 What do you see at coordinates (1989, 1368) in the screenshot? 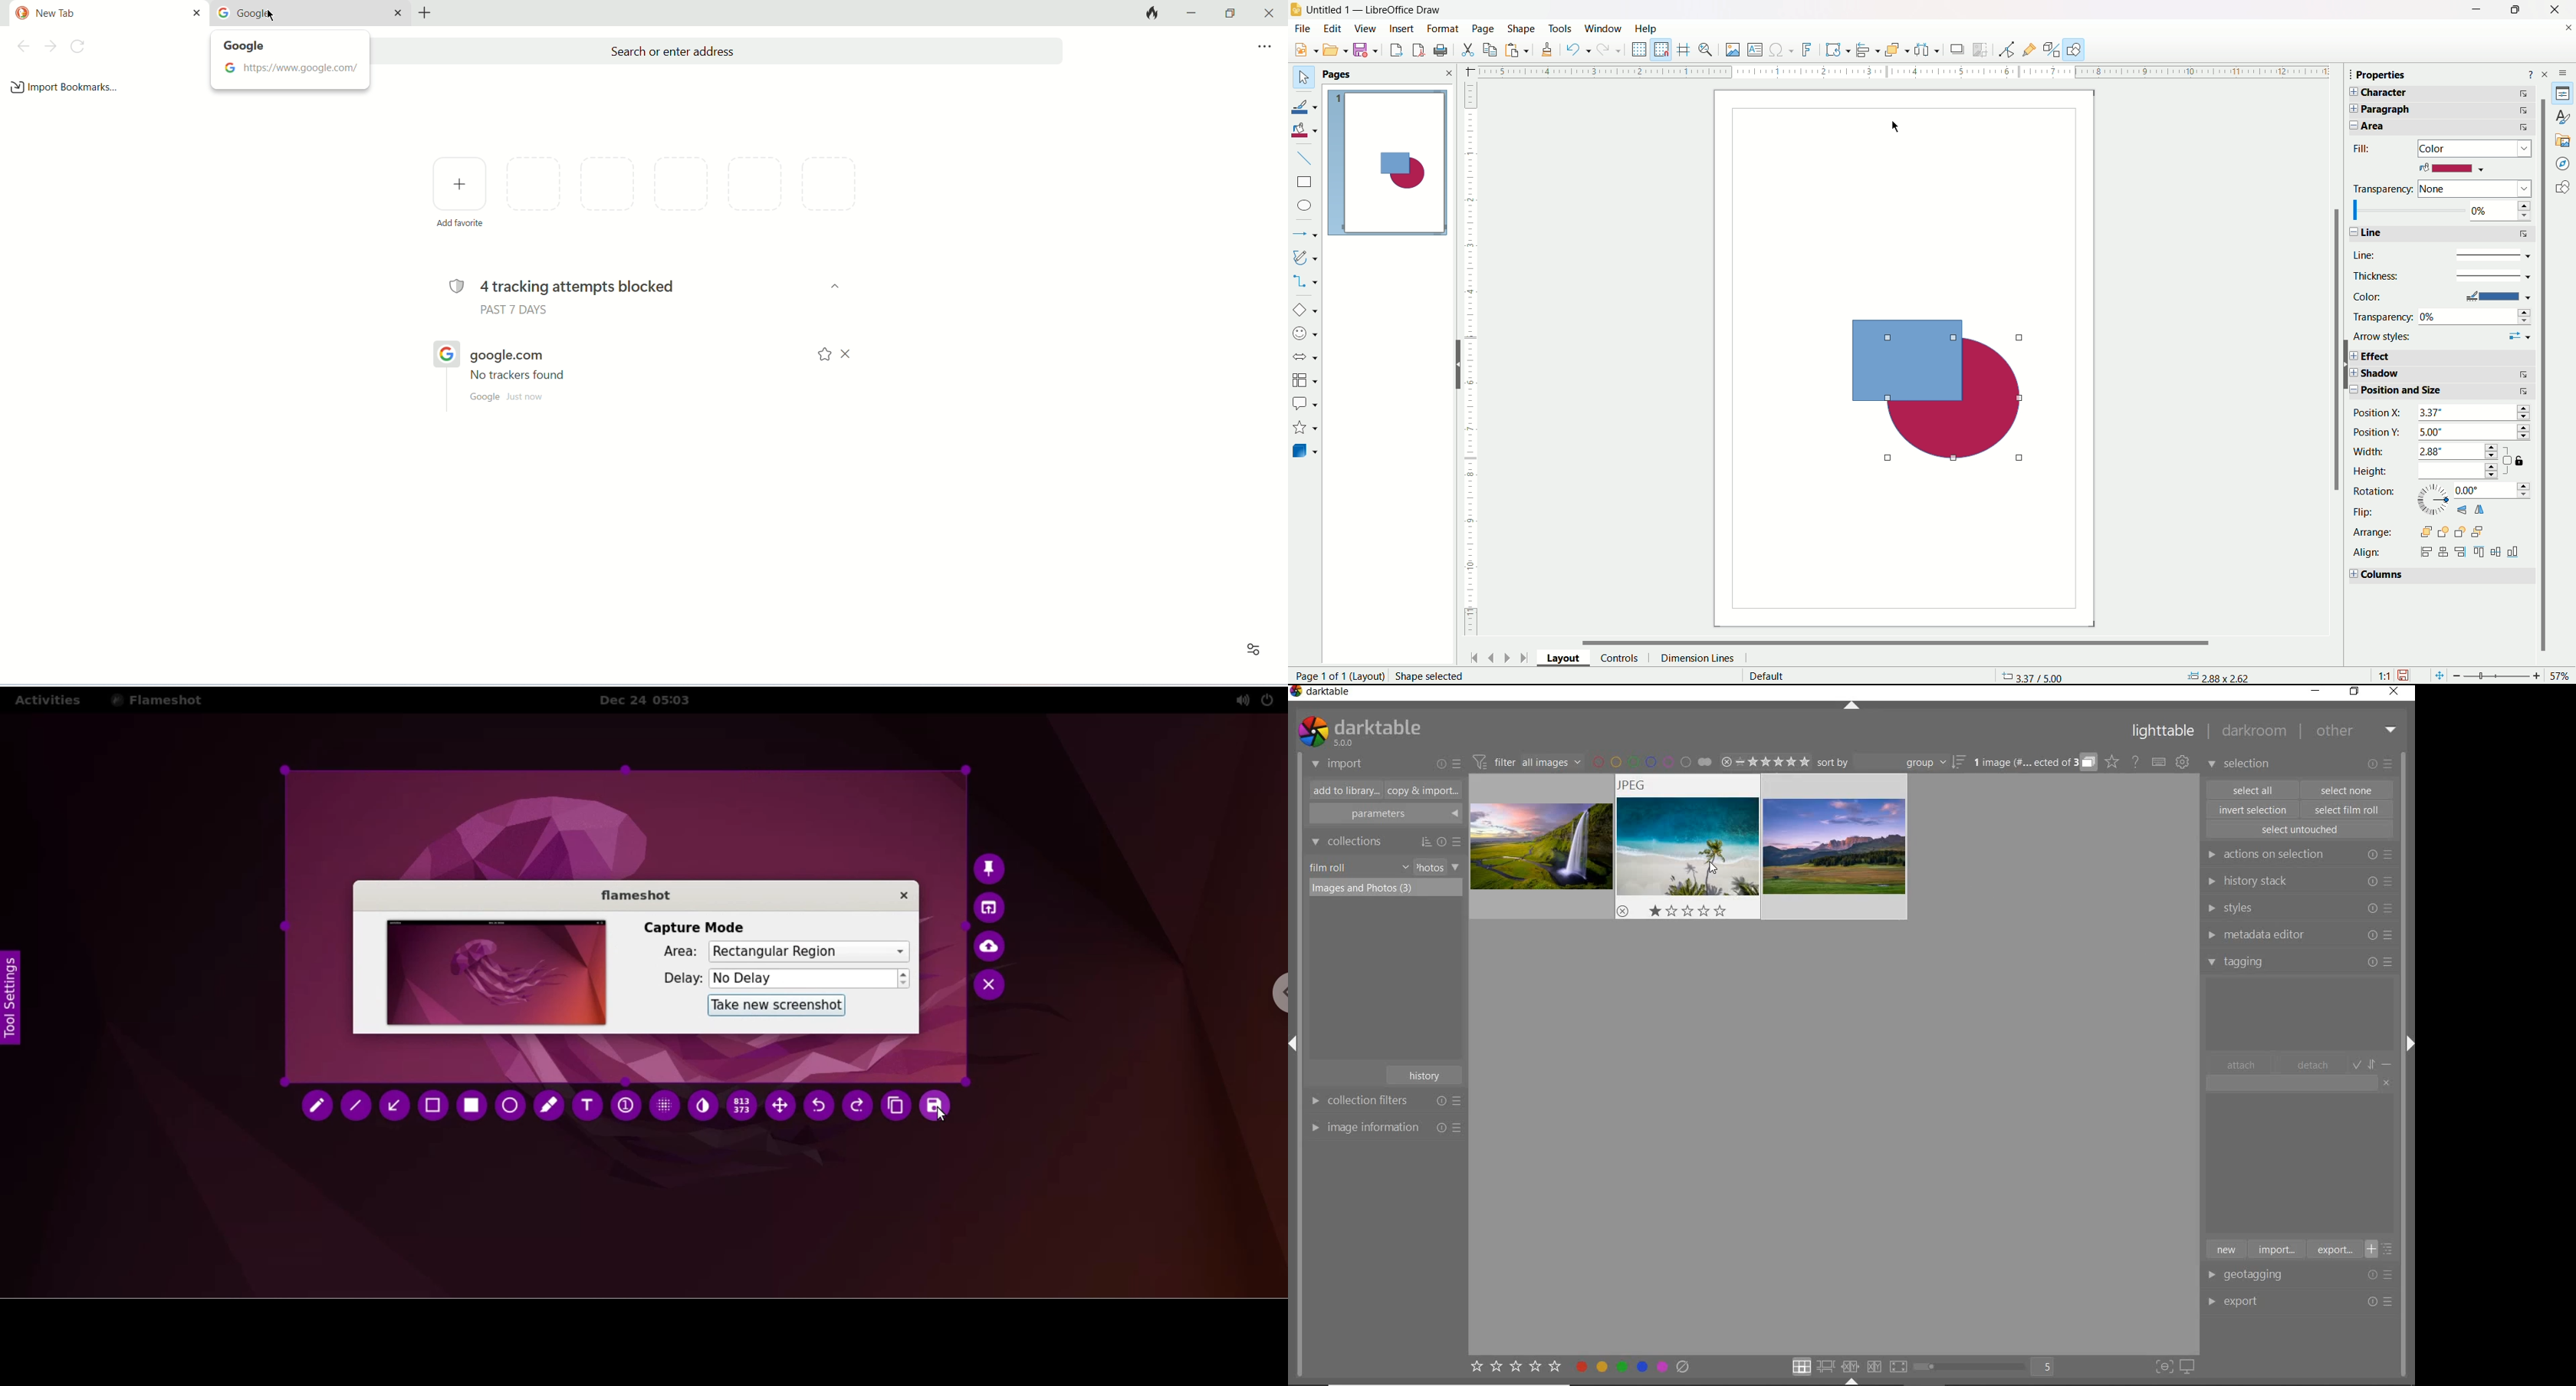
I see `toggle view` at bounding box center [1989, 1368].